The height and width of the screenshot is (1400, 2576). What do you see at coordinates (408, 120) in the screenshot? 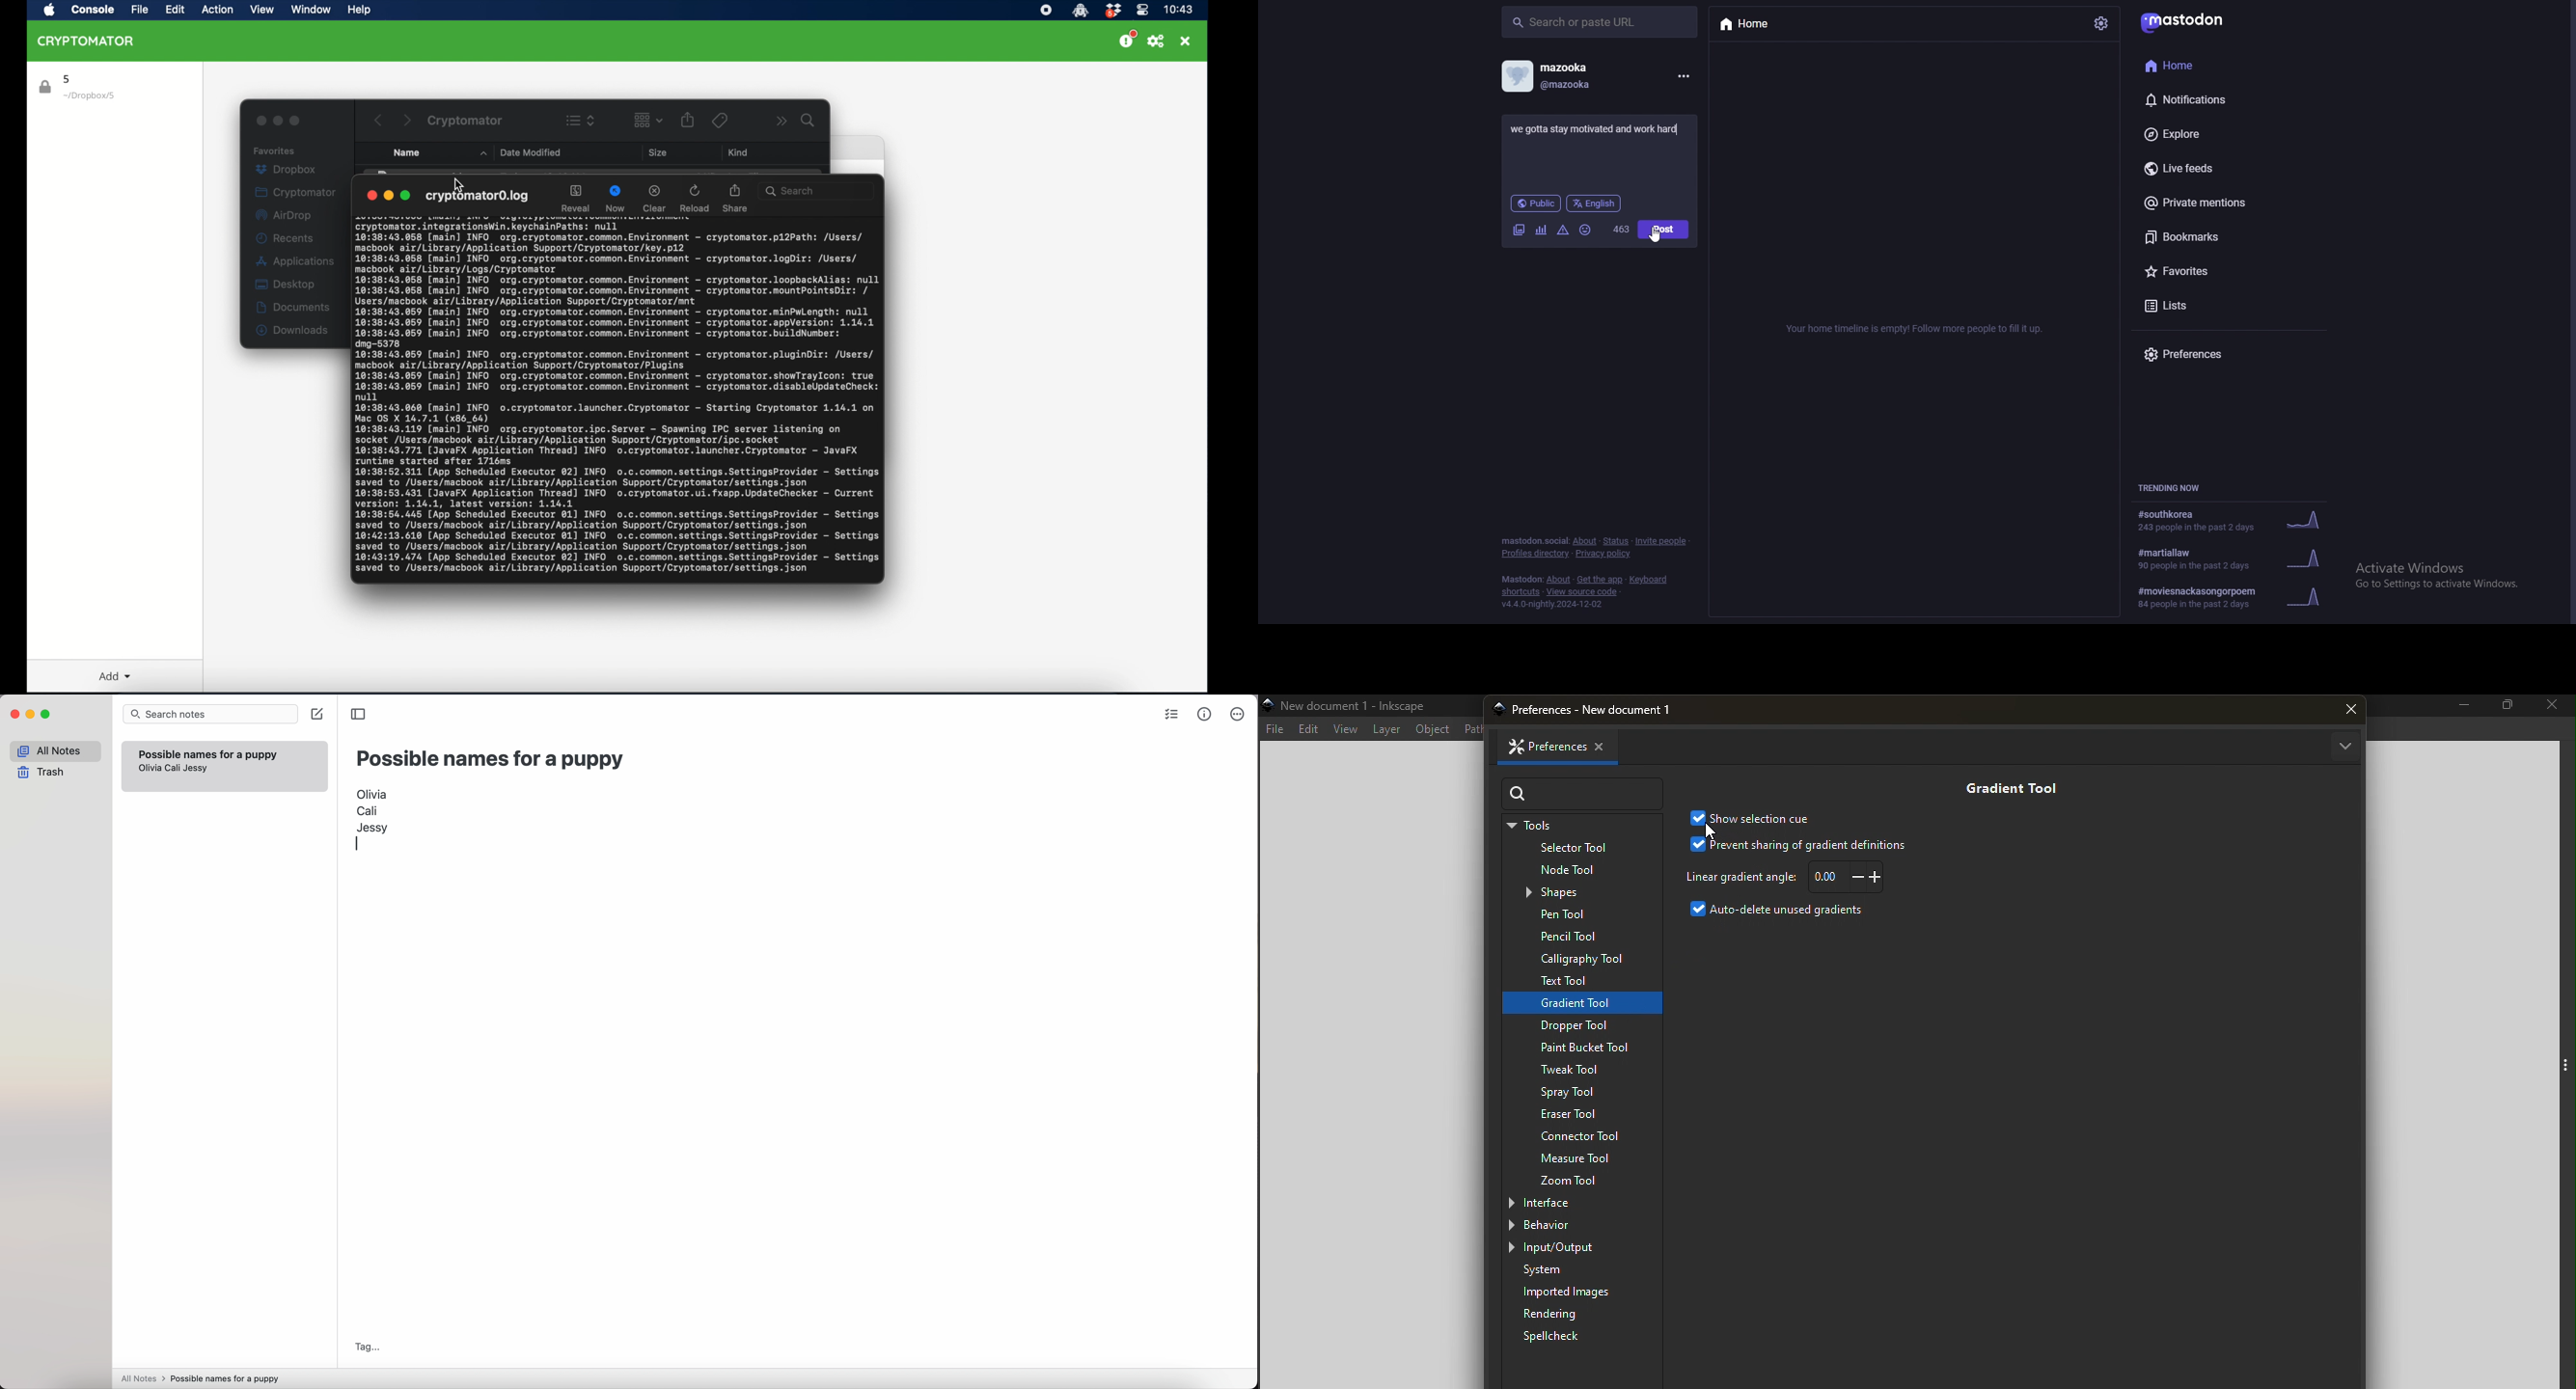
I see `next` at bounding box center [408, 120].